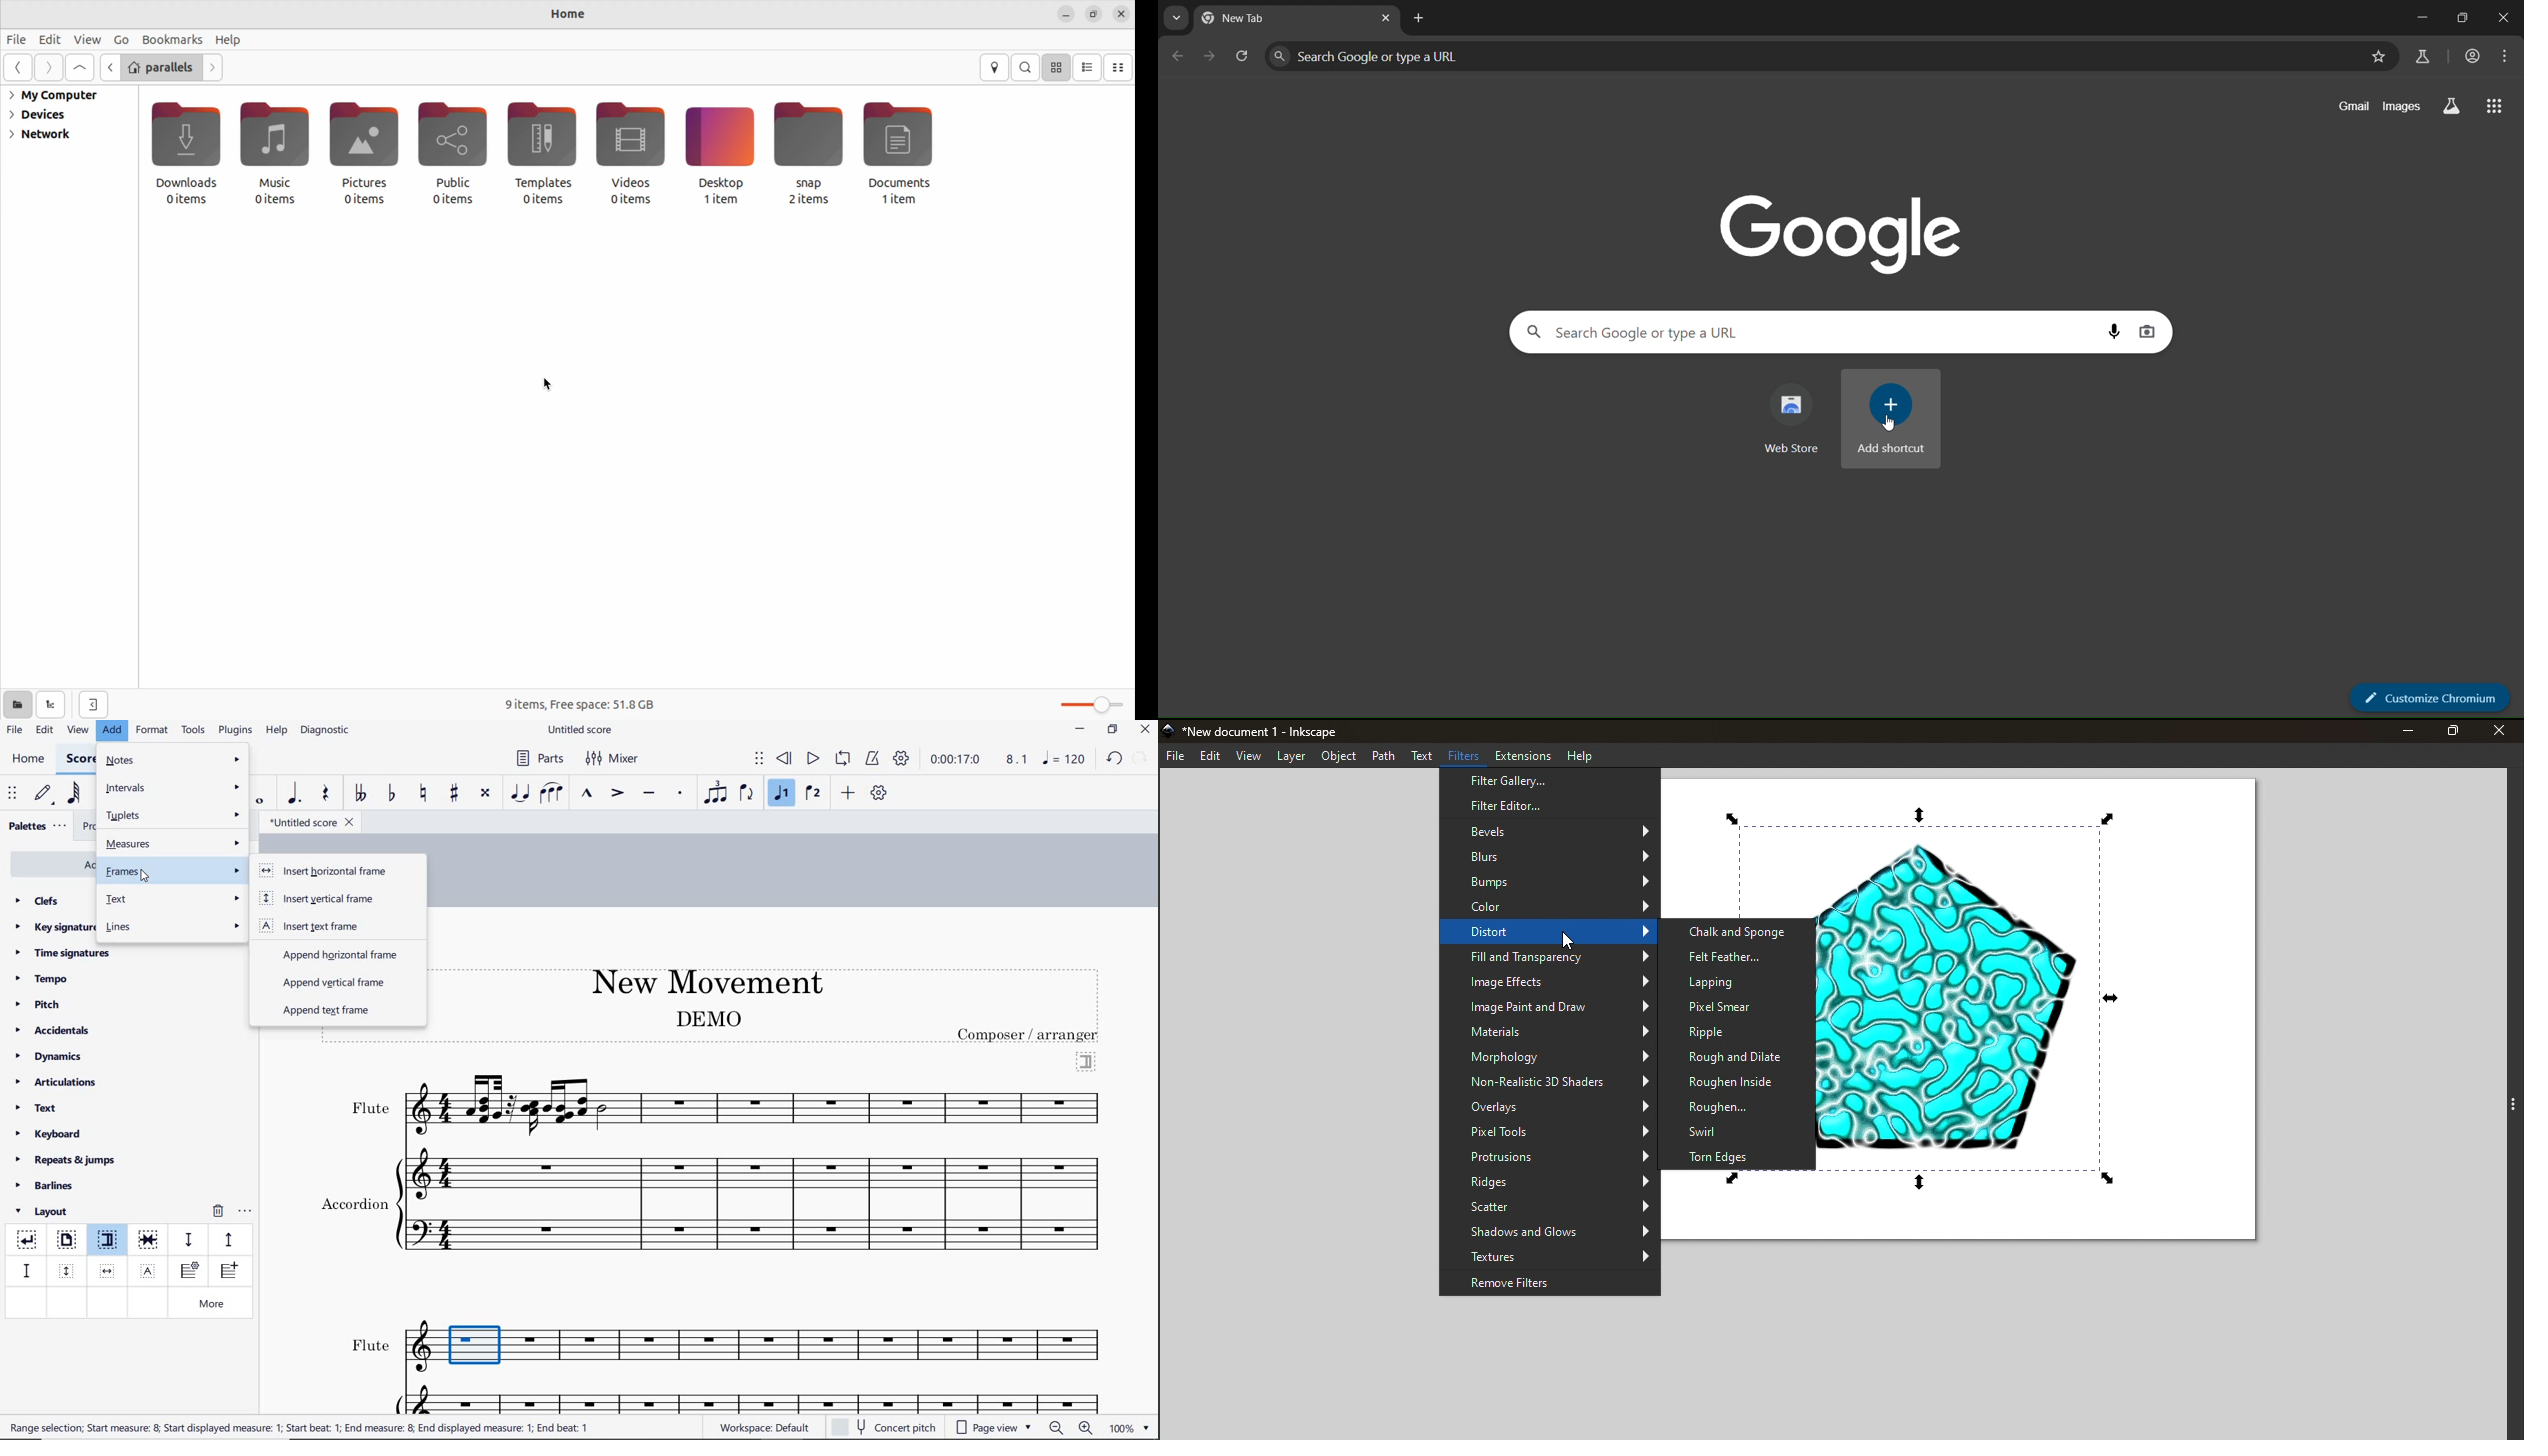 This screenshot has width=2548, height=1456. I want to click on image search, so click(2149, 329).